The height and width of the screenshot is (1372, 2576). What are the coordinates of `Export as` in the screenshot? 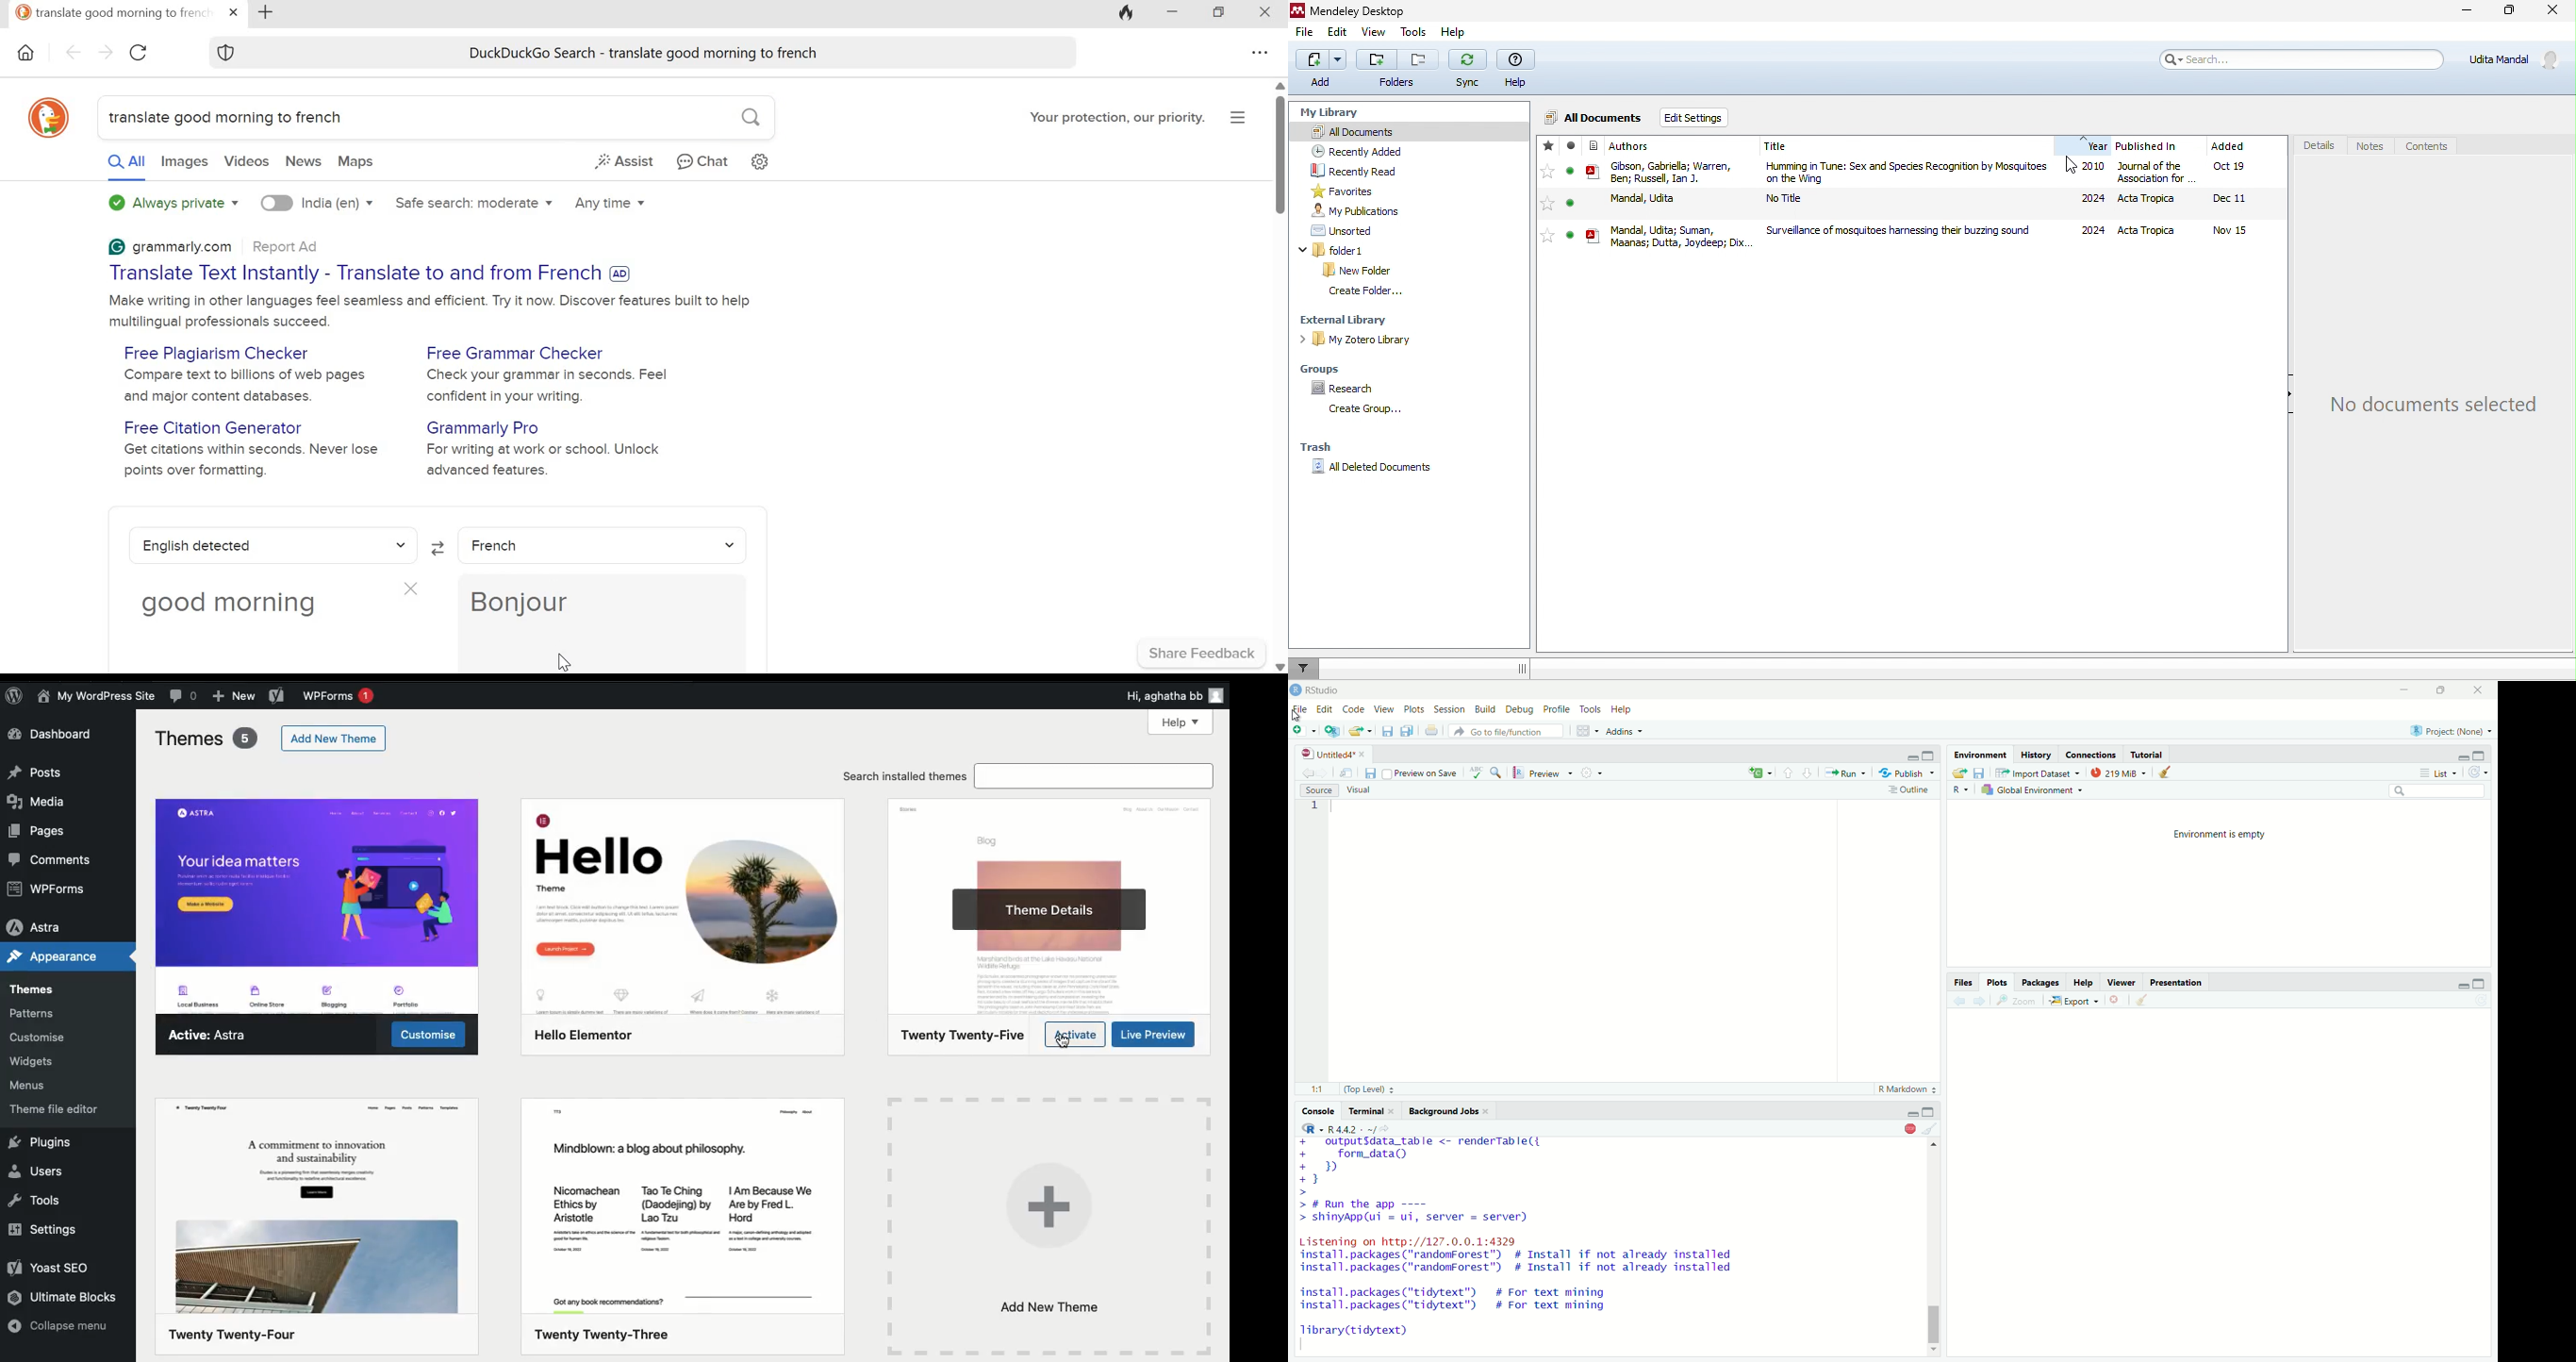 It's located at (2076, 1002).